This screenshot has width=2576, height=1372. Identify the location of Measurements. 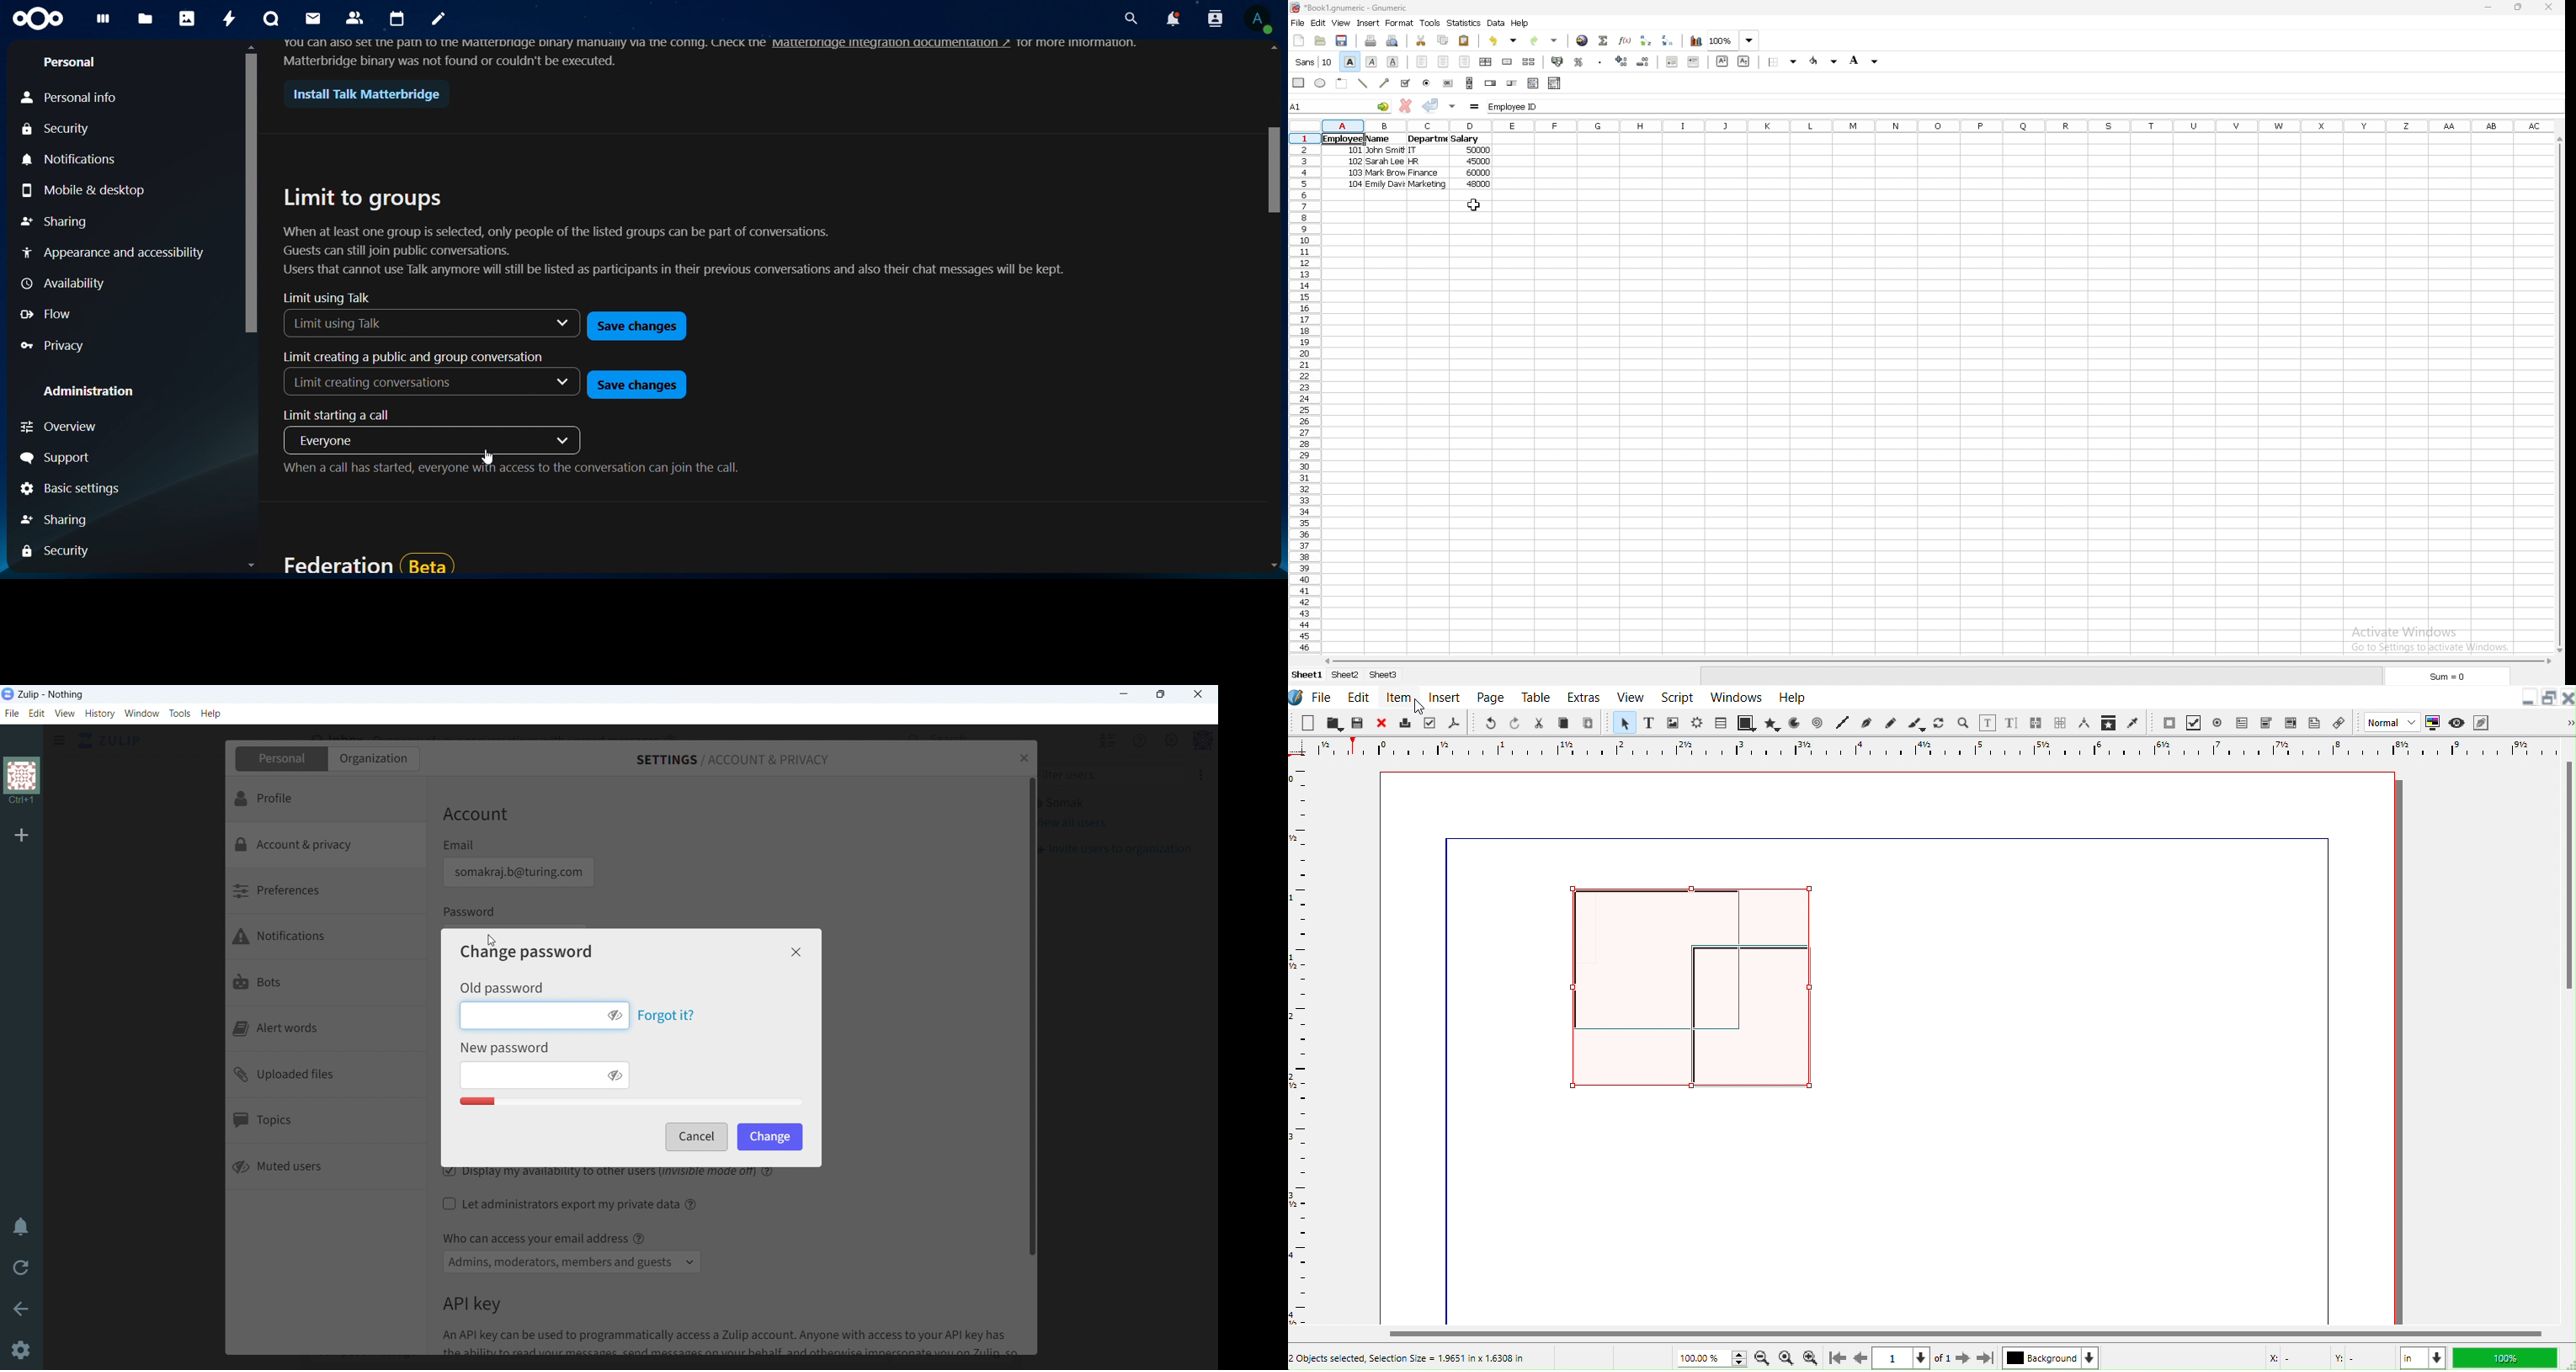
(2085, 724).